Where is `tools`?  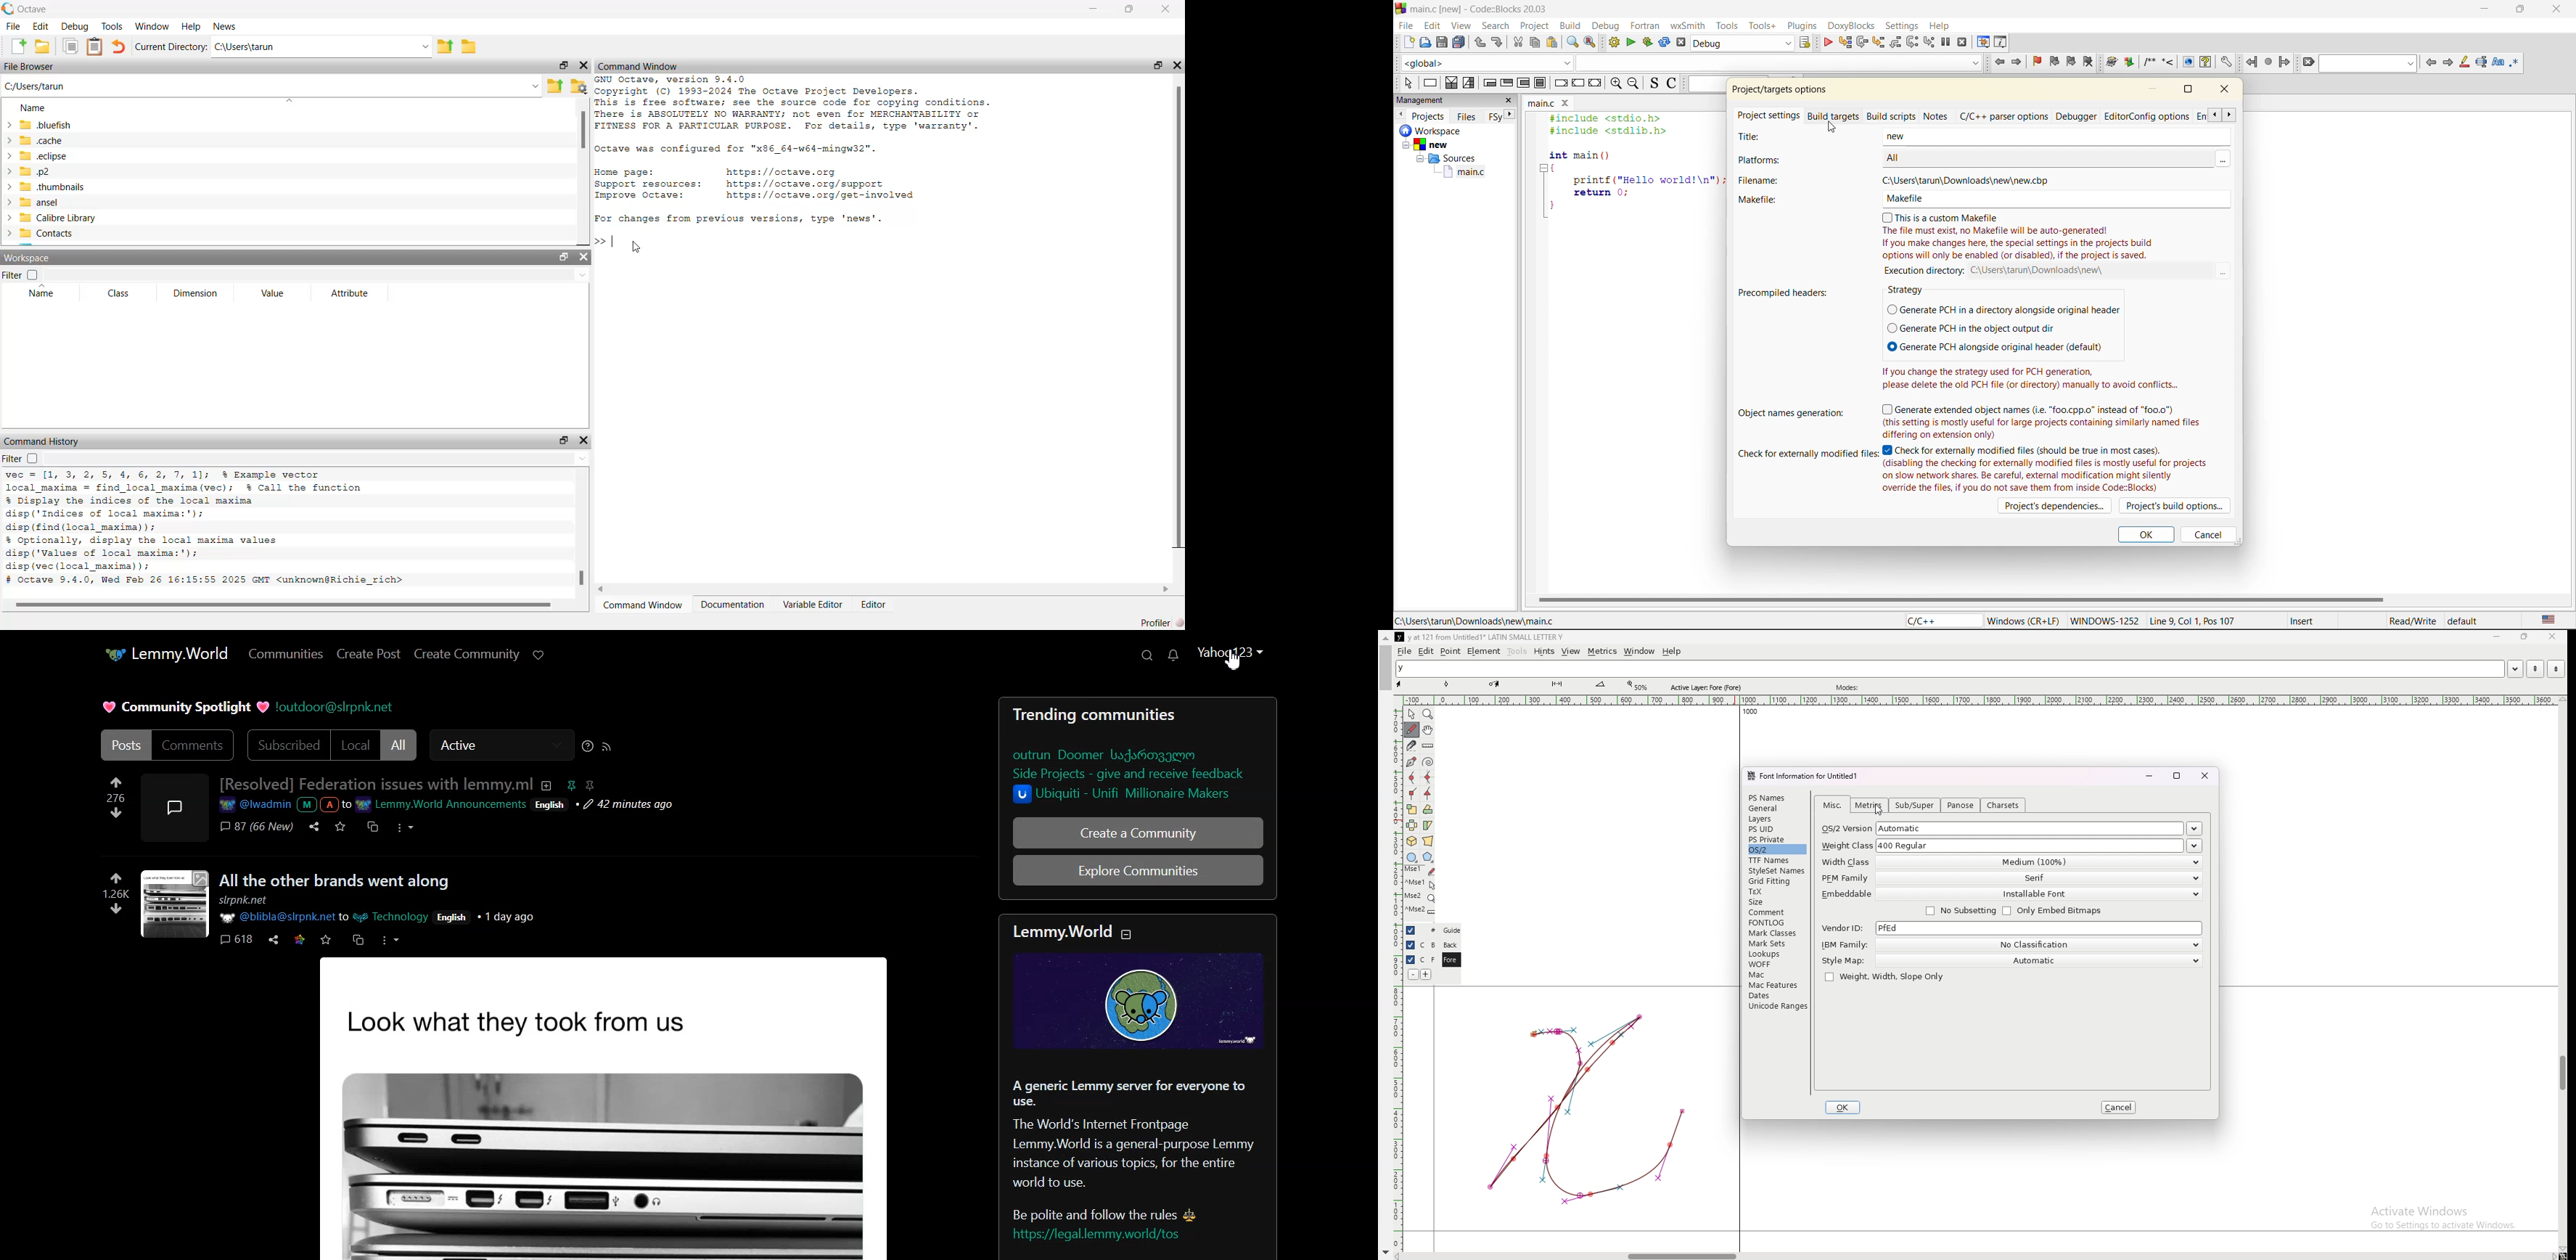 tools is located at coordinates (1765, 25).